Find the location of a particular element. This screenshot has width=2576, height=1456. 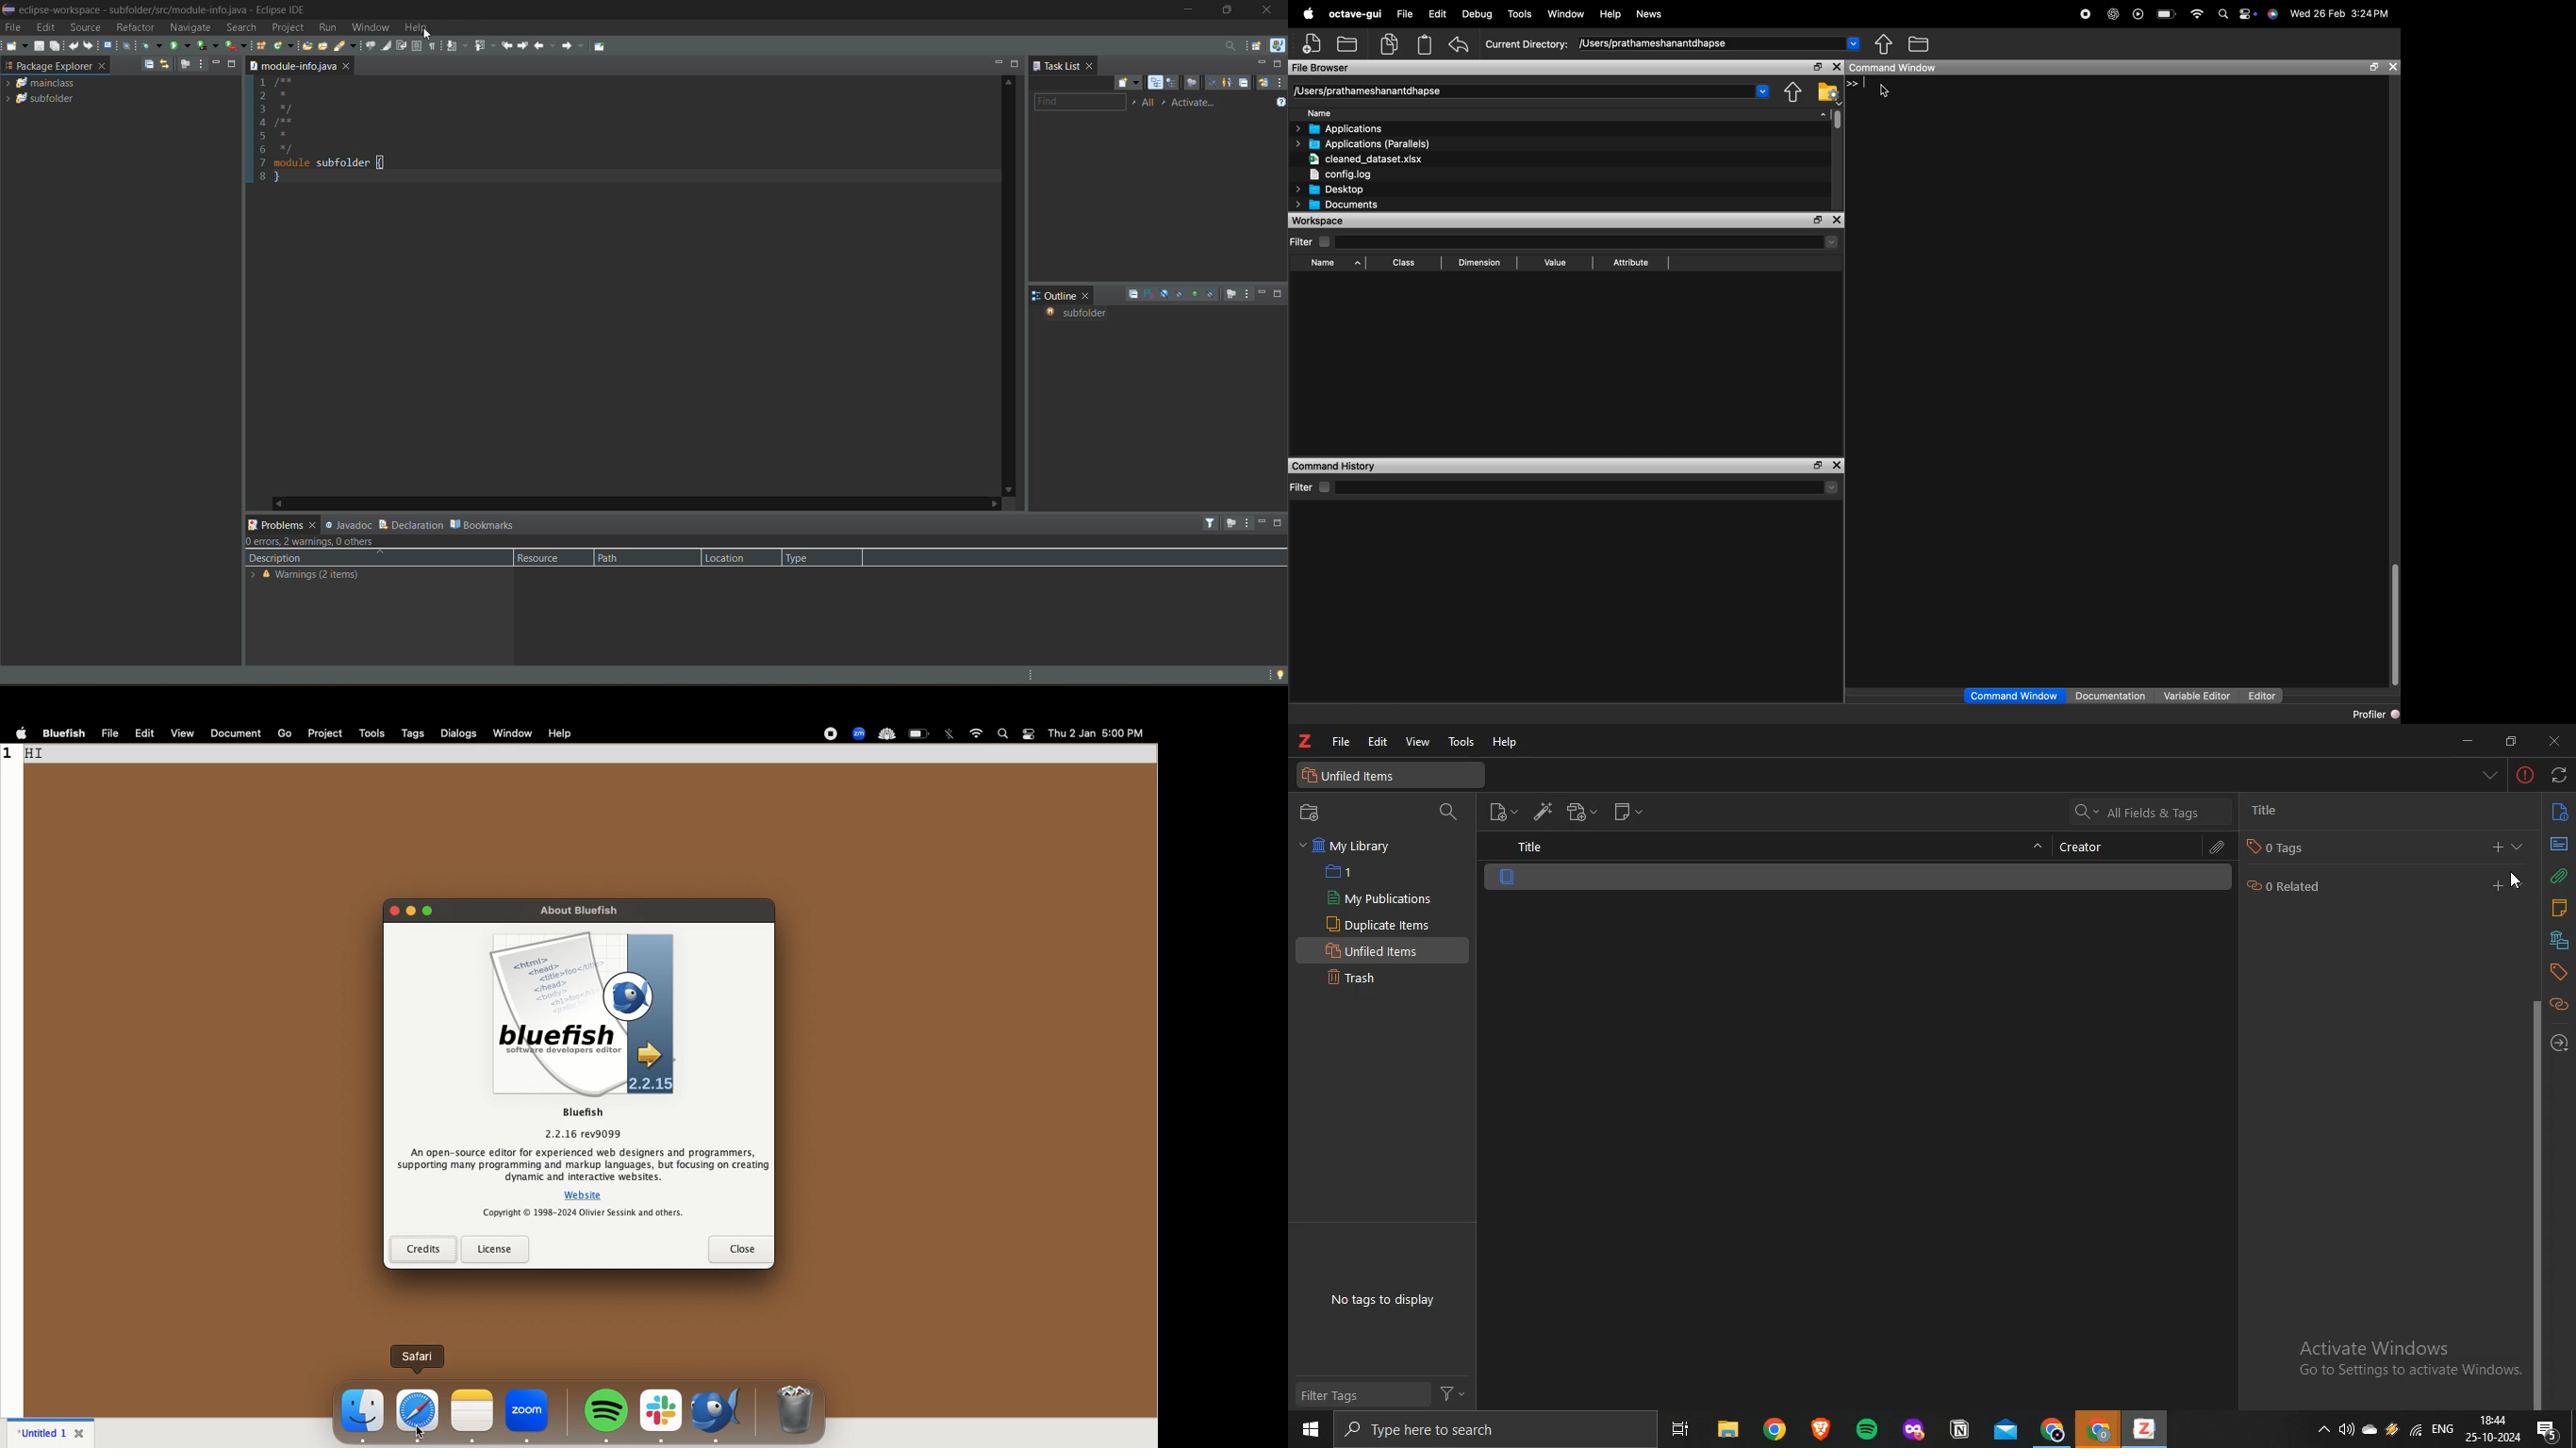

my library is located at coordinates (1360, 845).